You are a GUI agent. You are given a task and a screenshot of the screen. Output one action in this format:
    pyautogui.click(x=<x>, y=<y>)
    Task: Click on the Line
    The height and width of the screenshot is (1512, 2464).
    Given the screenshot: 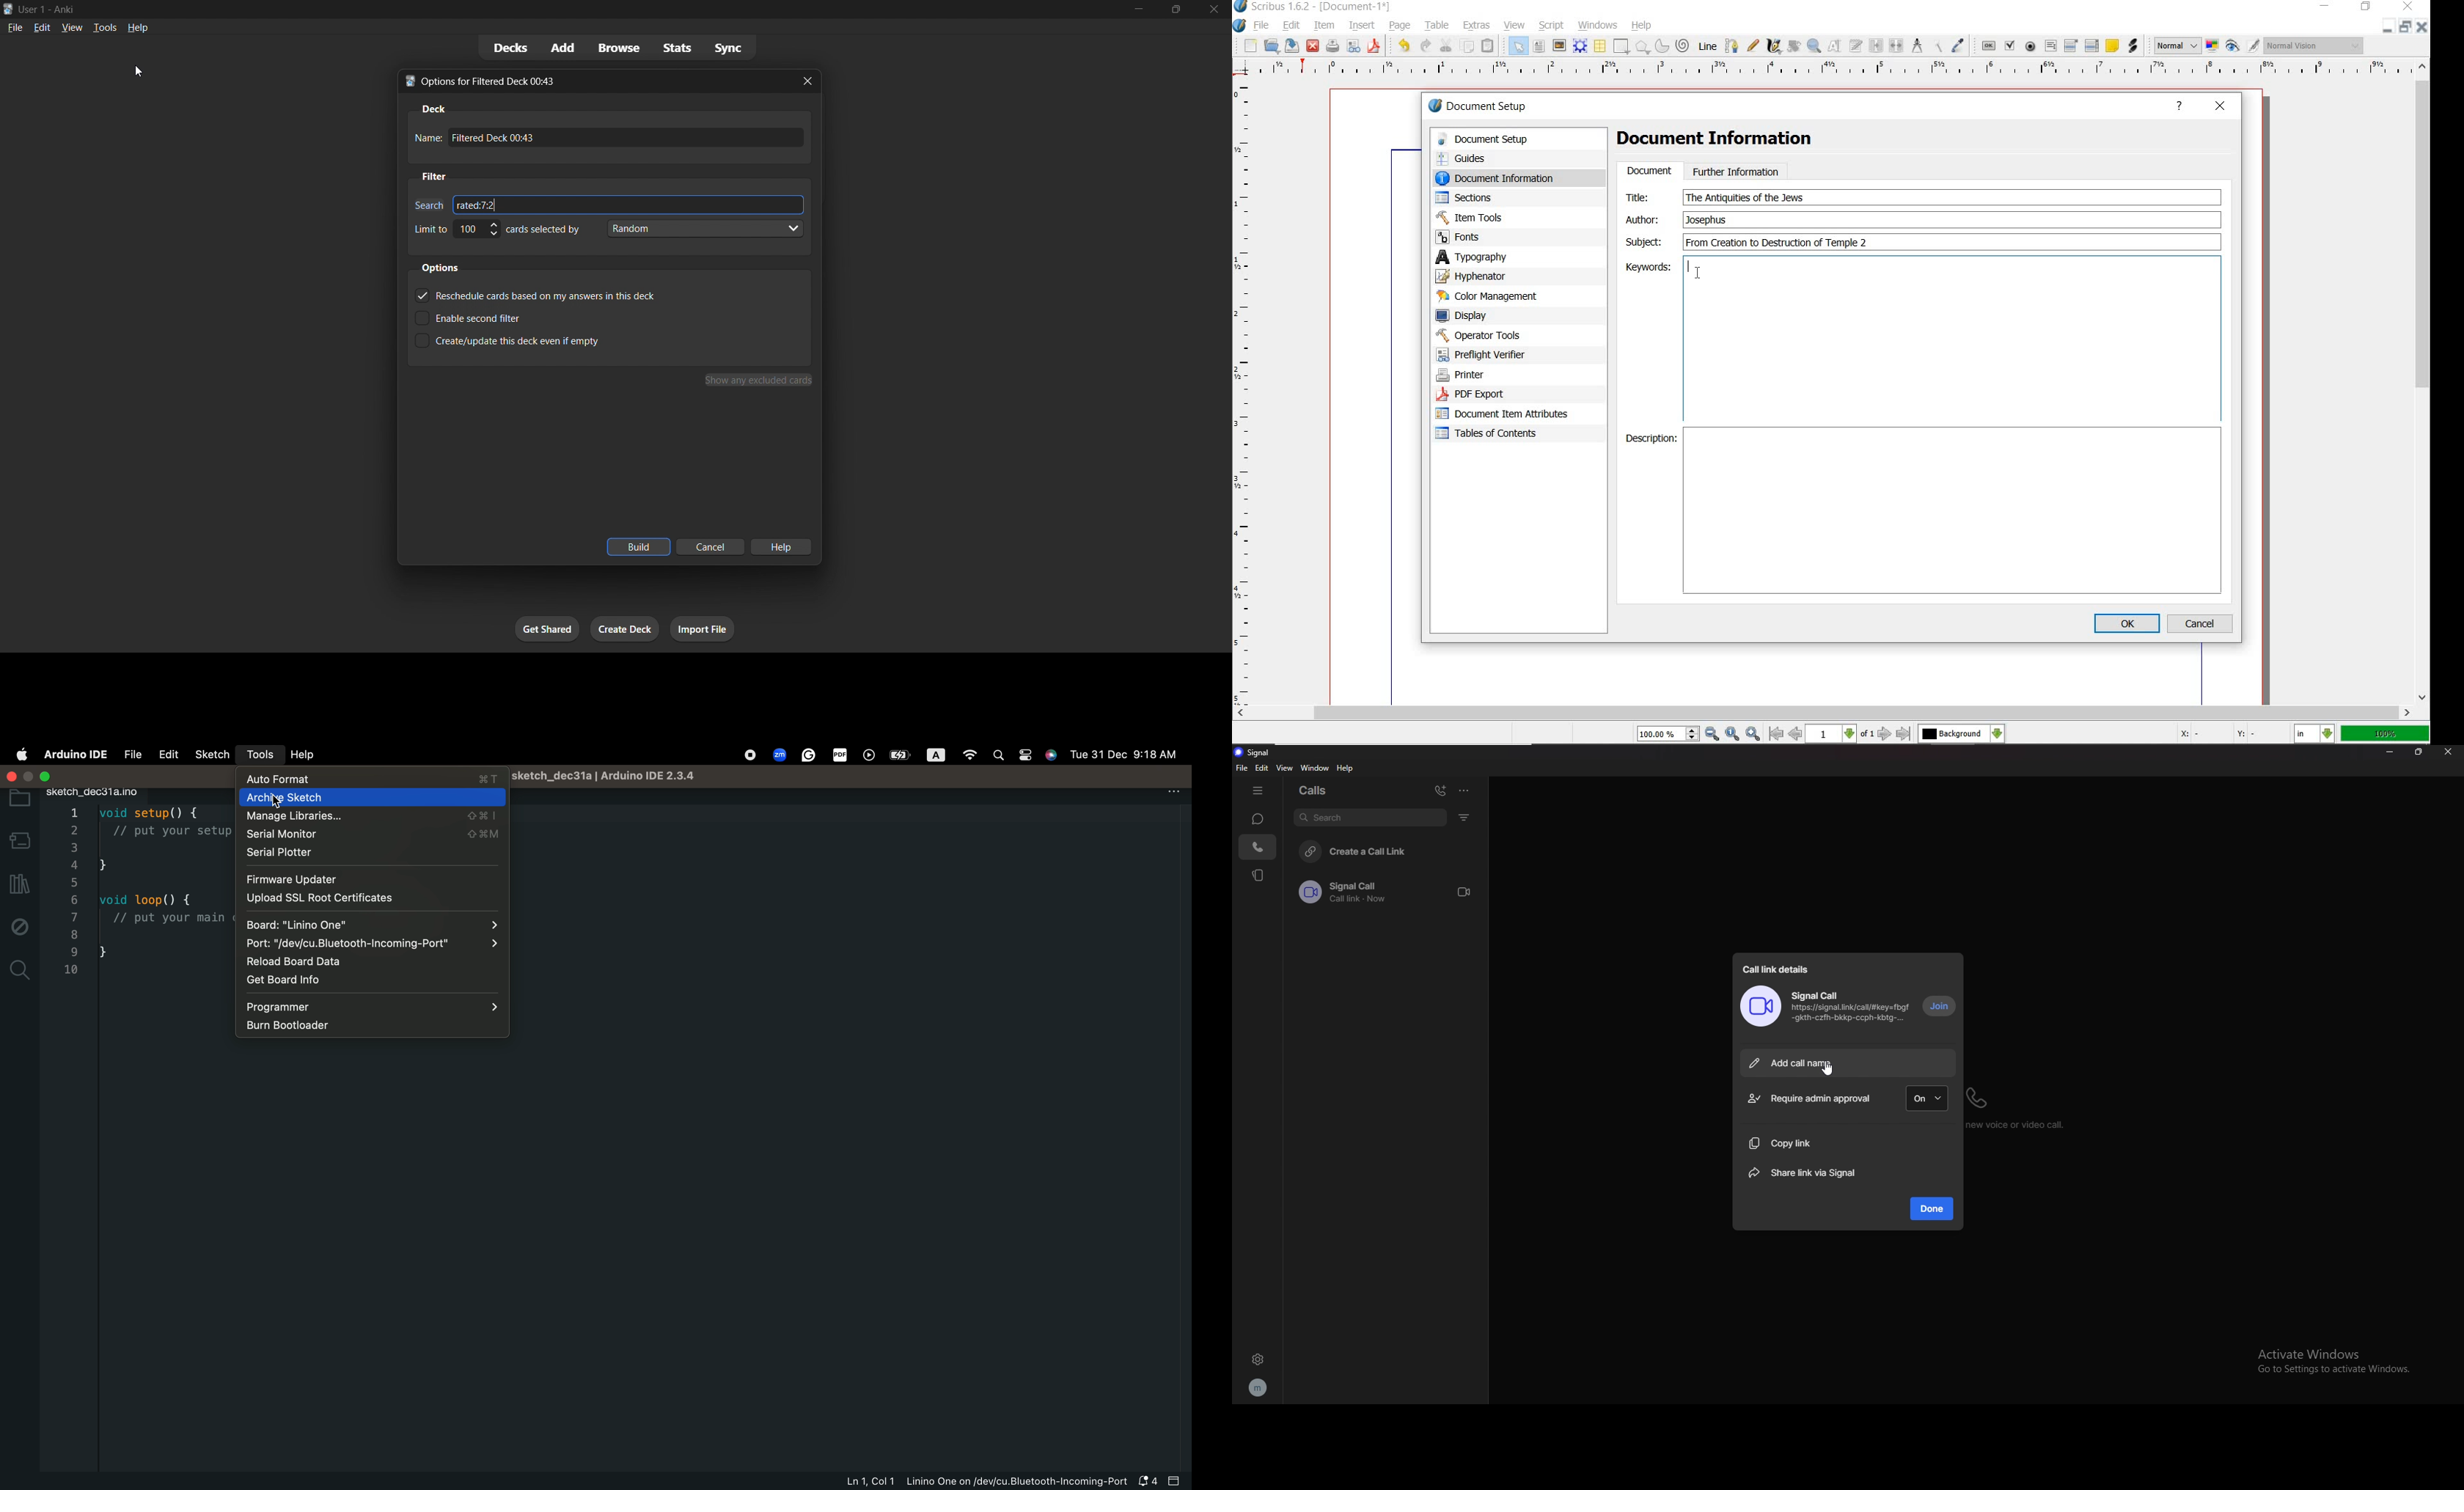 What is the action you would take?
    pyautogui.click(x=1707, y=46)
    